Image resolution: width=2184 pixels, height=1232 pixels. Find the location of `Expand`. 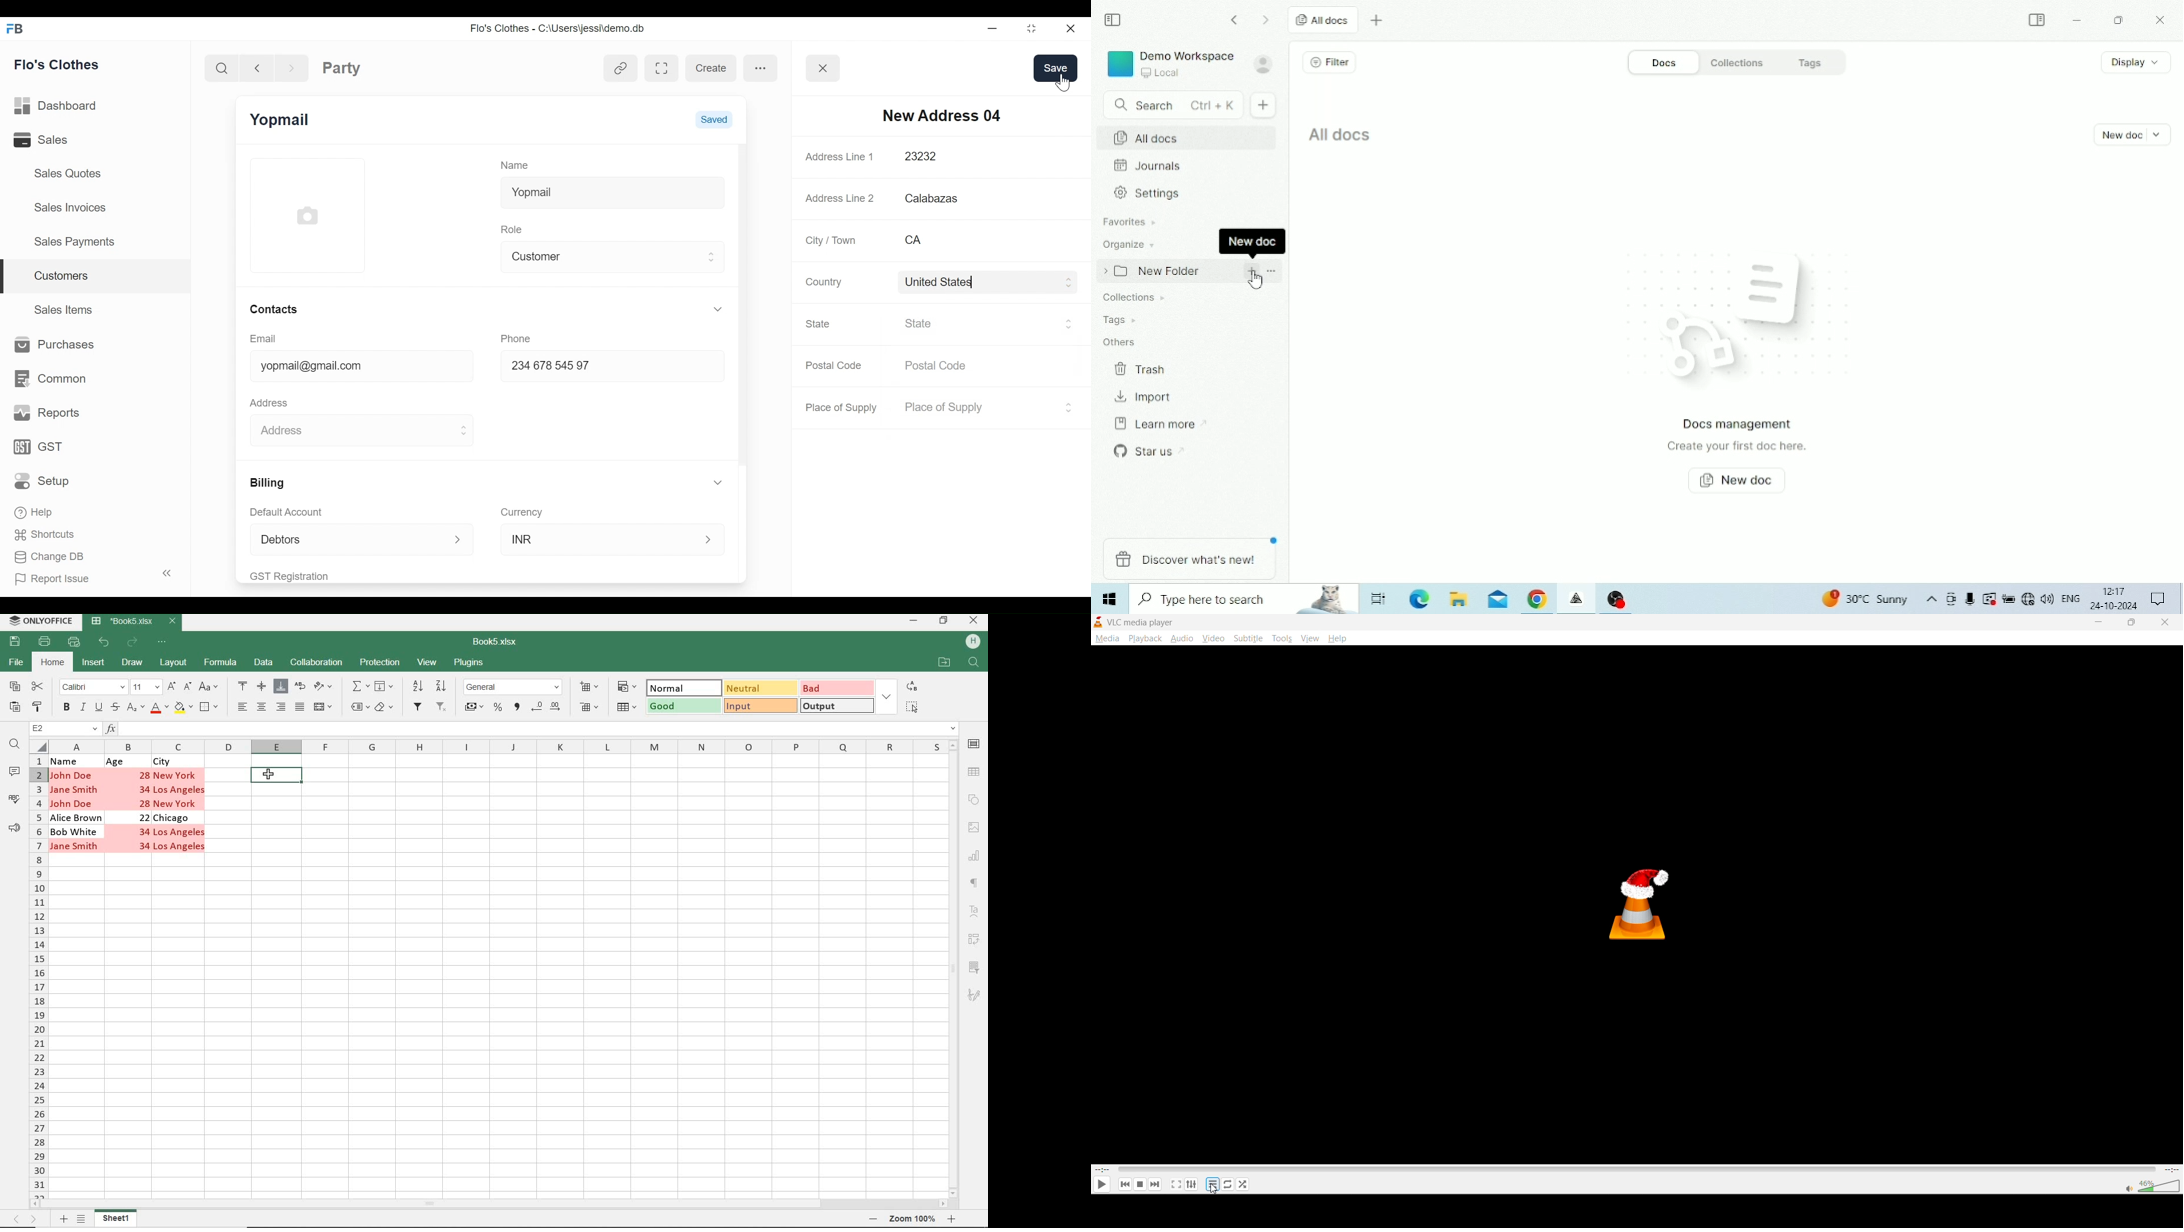

Expand is located at coordinates (1069, 323).